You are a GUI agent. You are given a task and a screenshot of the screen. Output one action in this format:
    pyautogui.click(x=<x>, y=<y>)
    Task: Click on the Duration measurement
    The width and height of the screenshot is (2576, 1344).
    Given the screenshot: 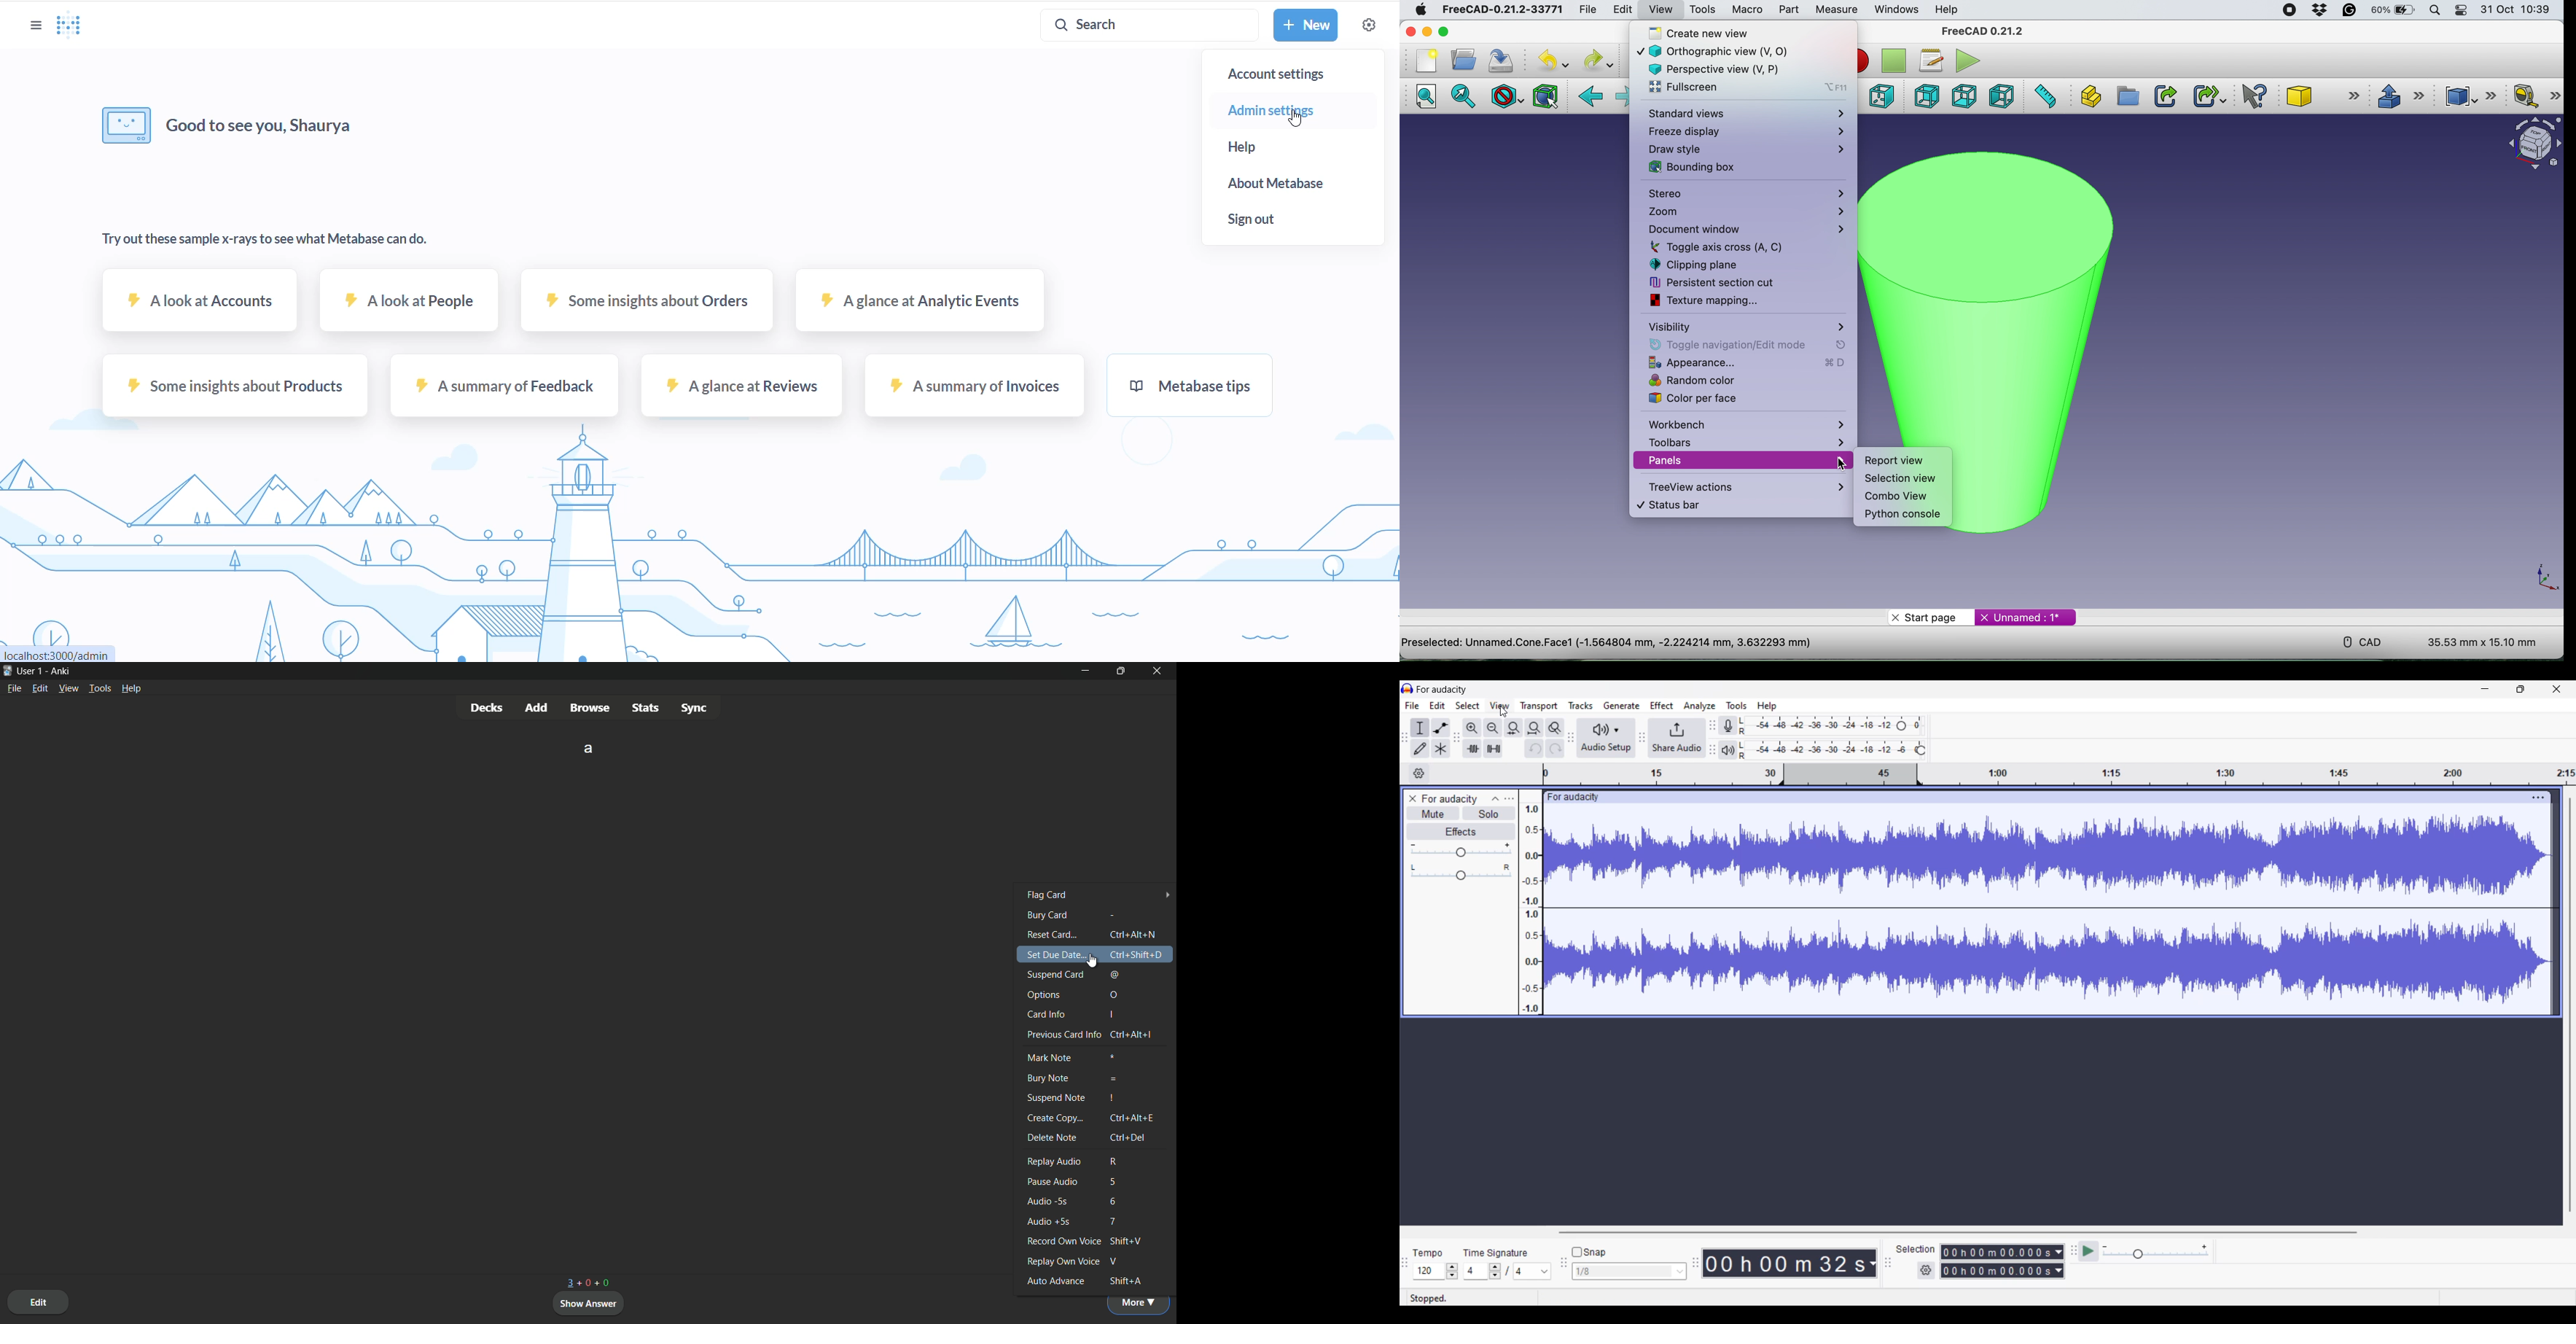 What is the action you would take?
    pyautogui.click(x=1873, y=1263)
    